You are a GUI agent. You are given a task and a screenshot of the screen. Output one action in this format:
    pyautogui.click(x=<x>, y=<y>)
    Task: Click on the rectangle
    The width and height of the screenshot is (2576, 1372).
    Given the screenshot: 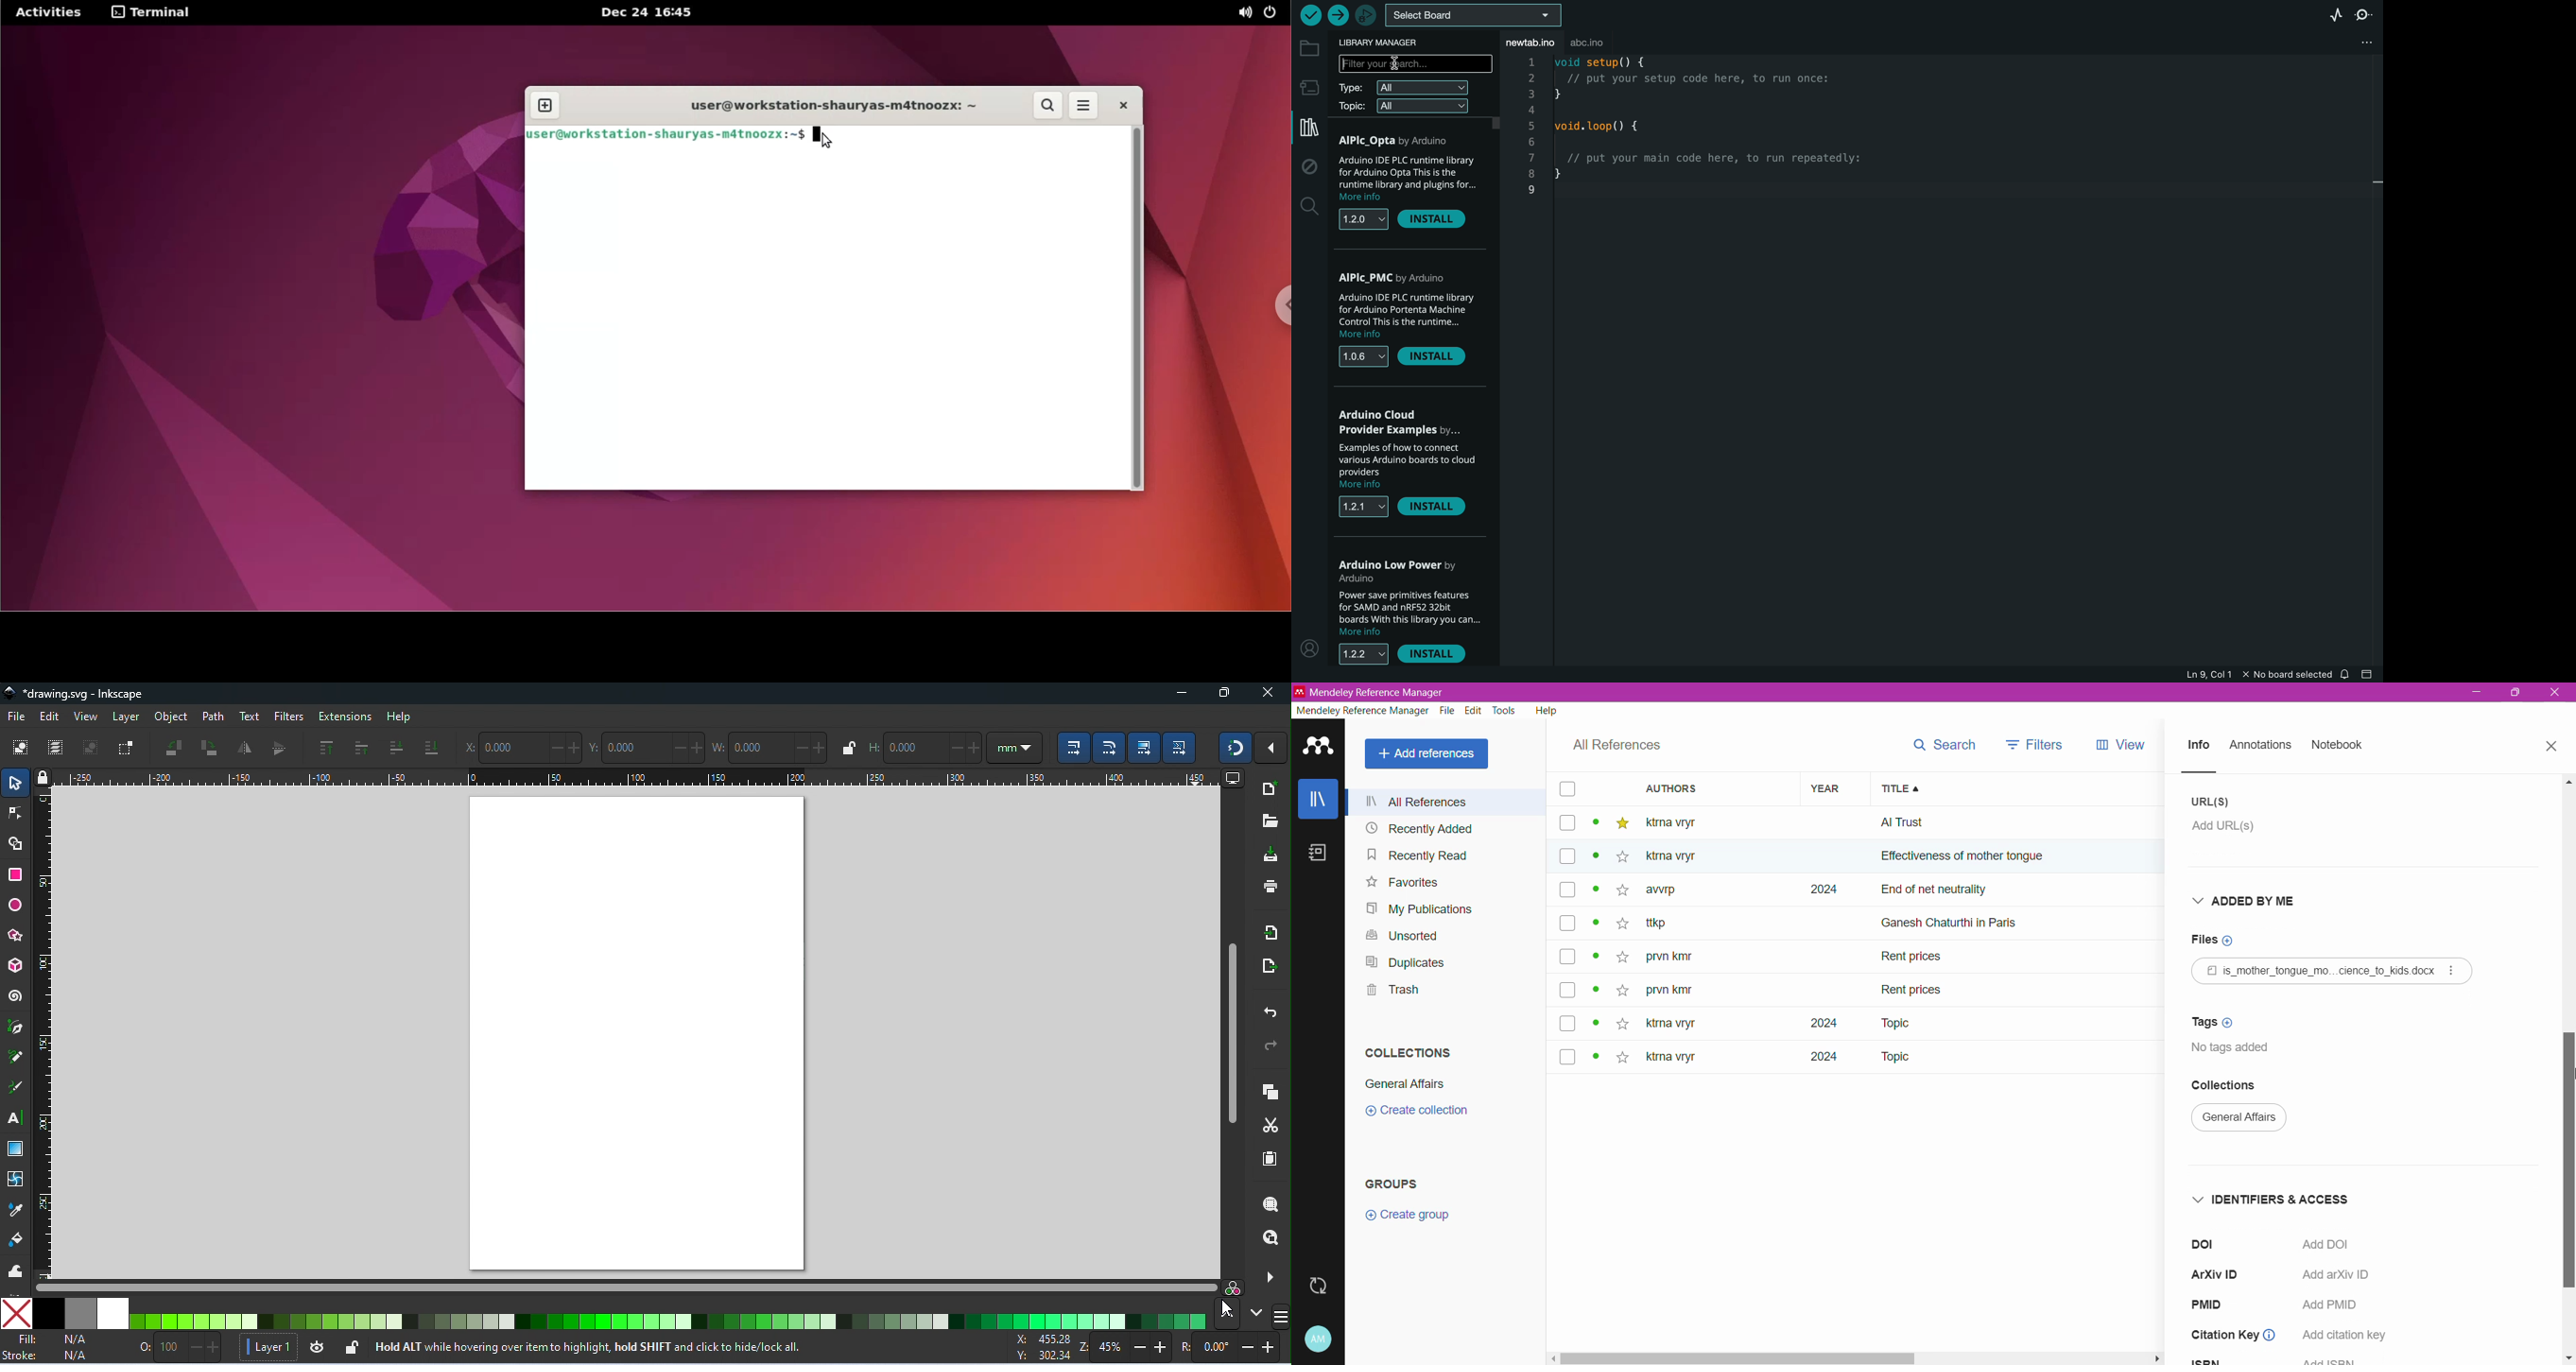 What is the action you would take?
    pyautogui.click(x=16, y=873)
    